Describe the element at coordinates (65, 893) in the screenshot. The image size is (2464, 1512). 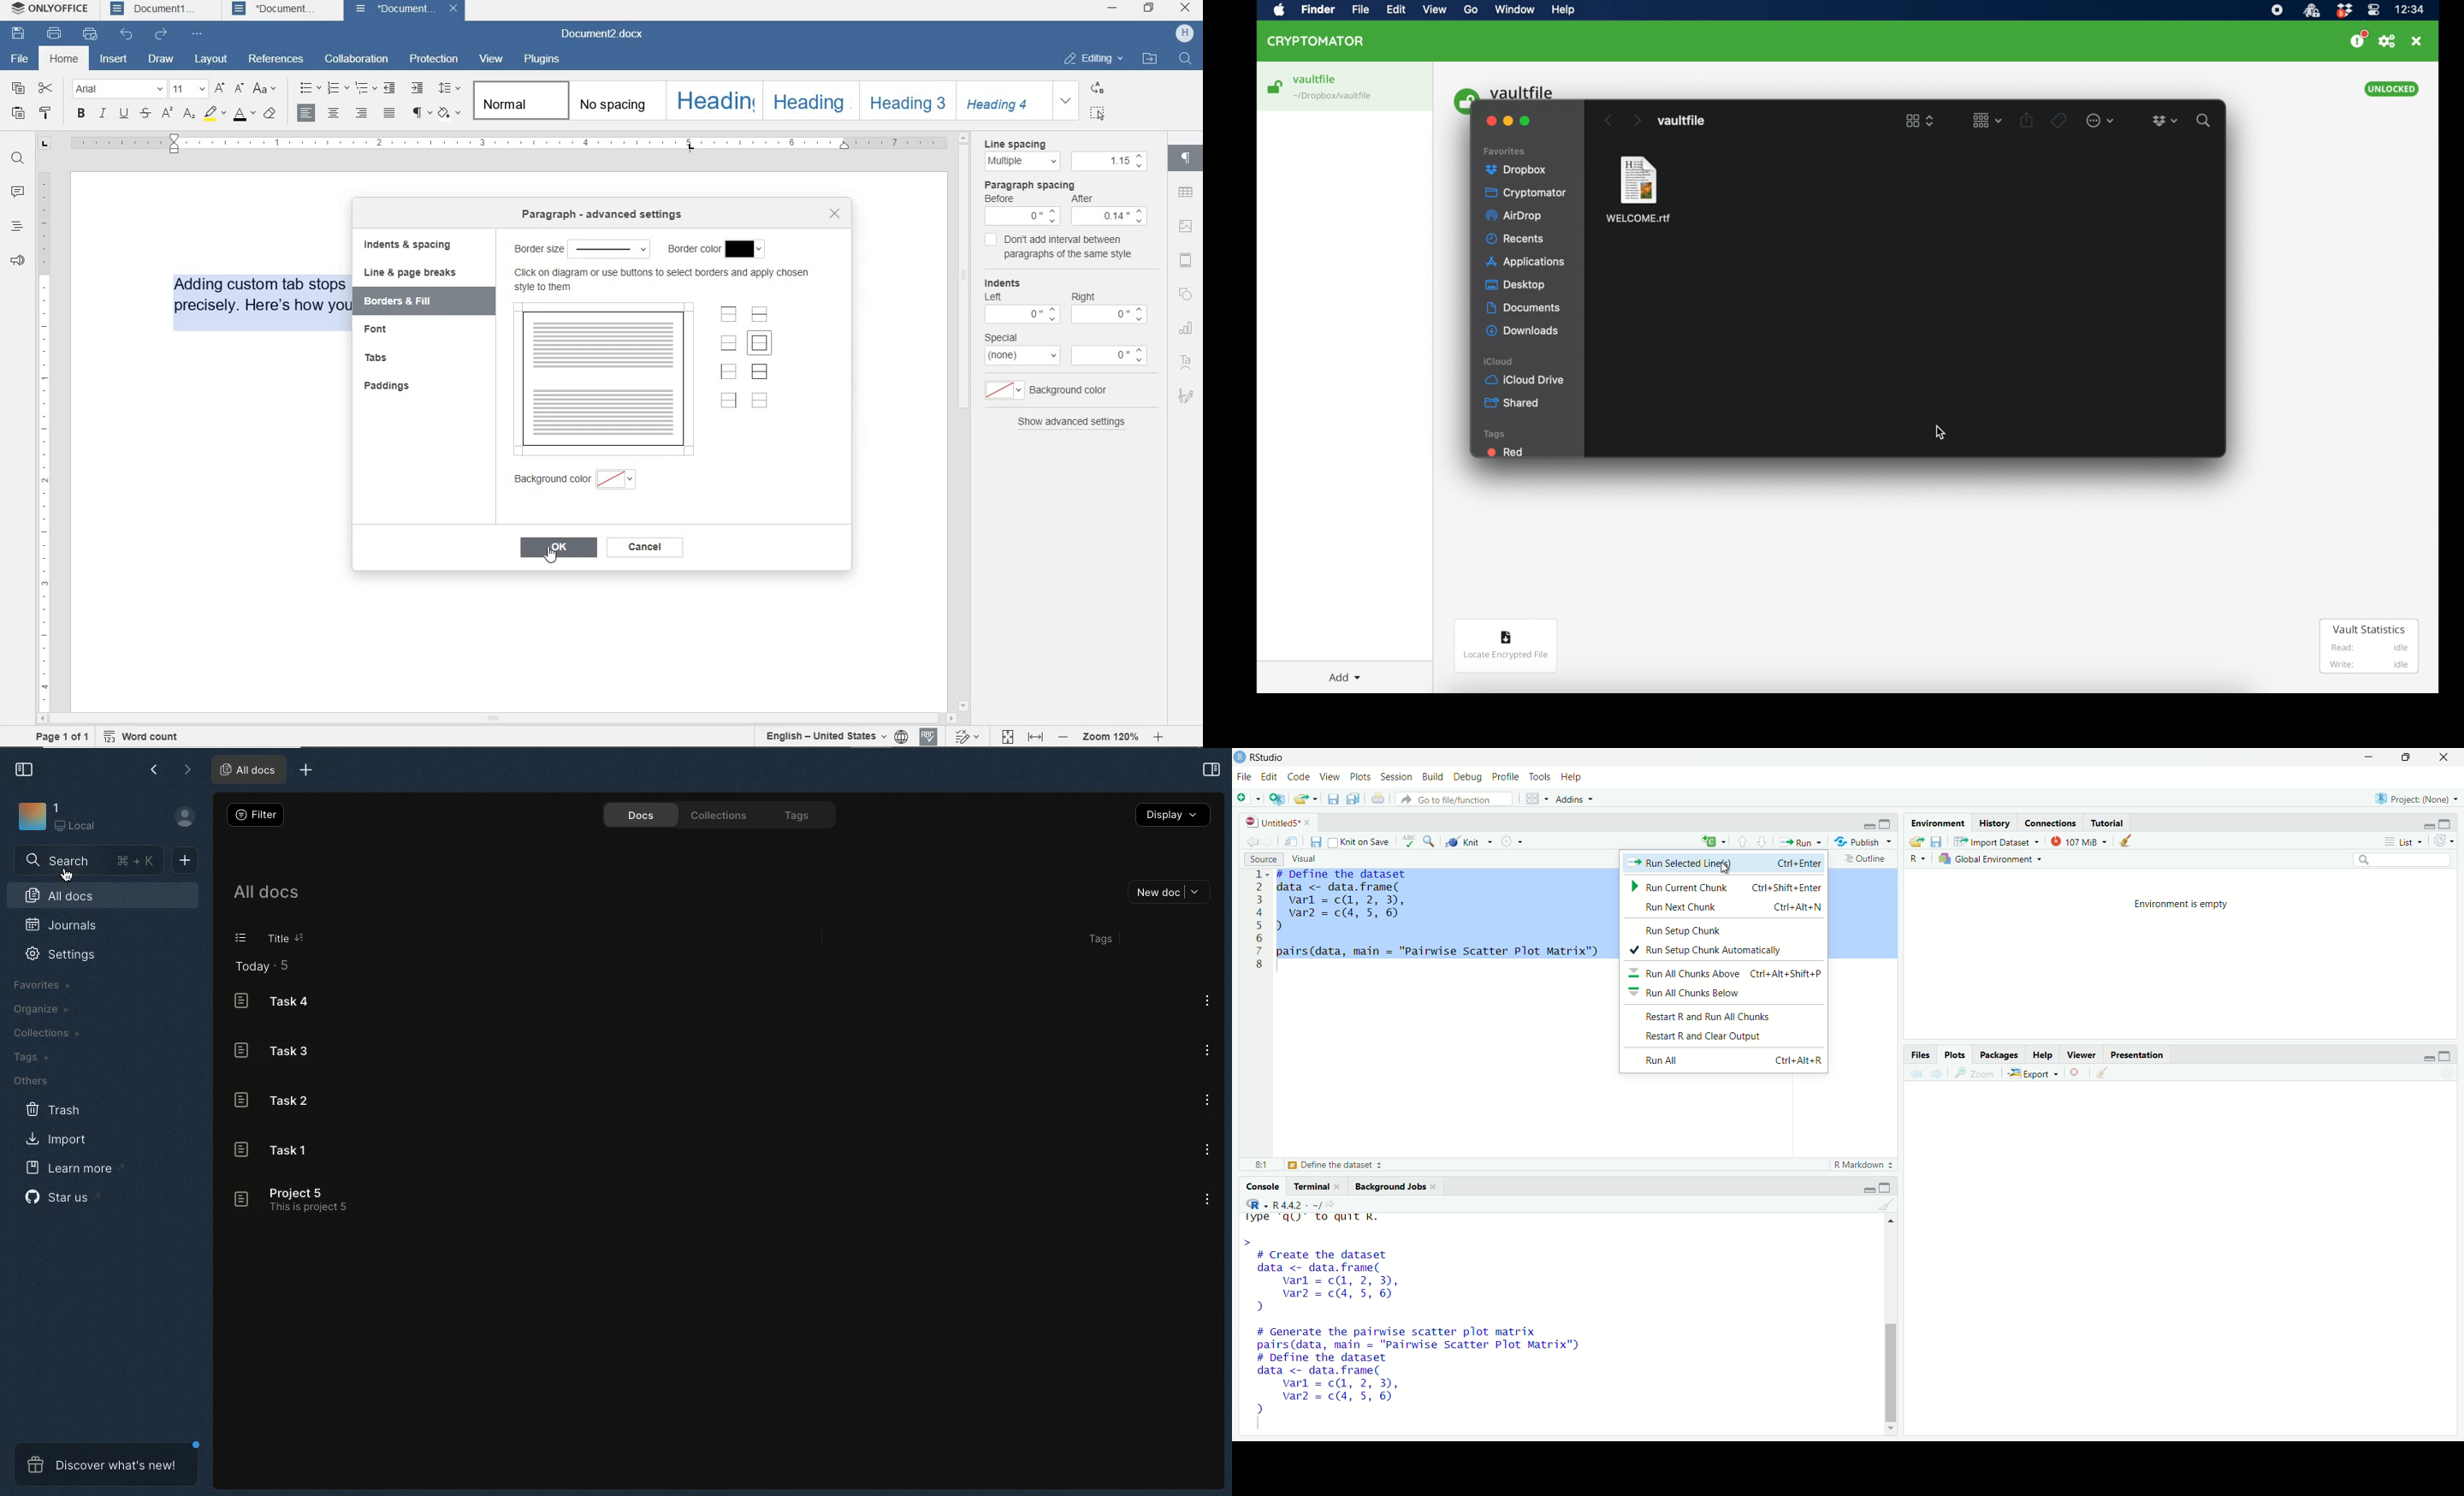
I see `All docs` at that location.